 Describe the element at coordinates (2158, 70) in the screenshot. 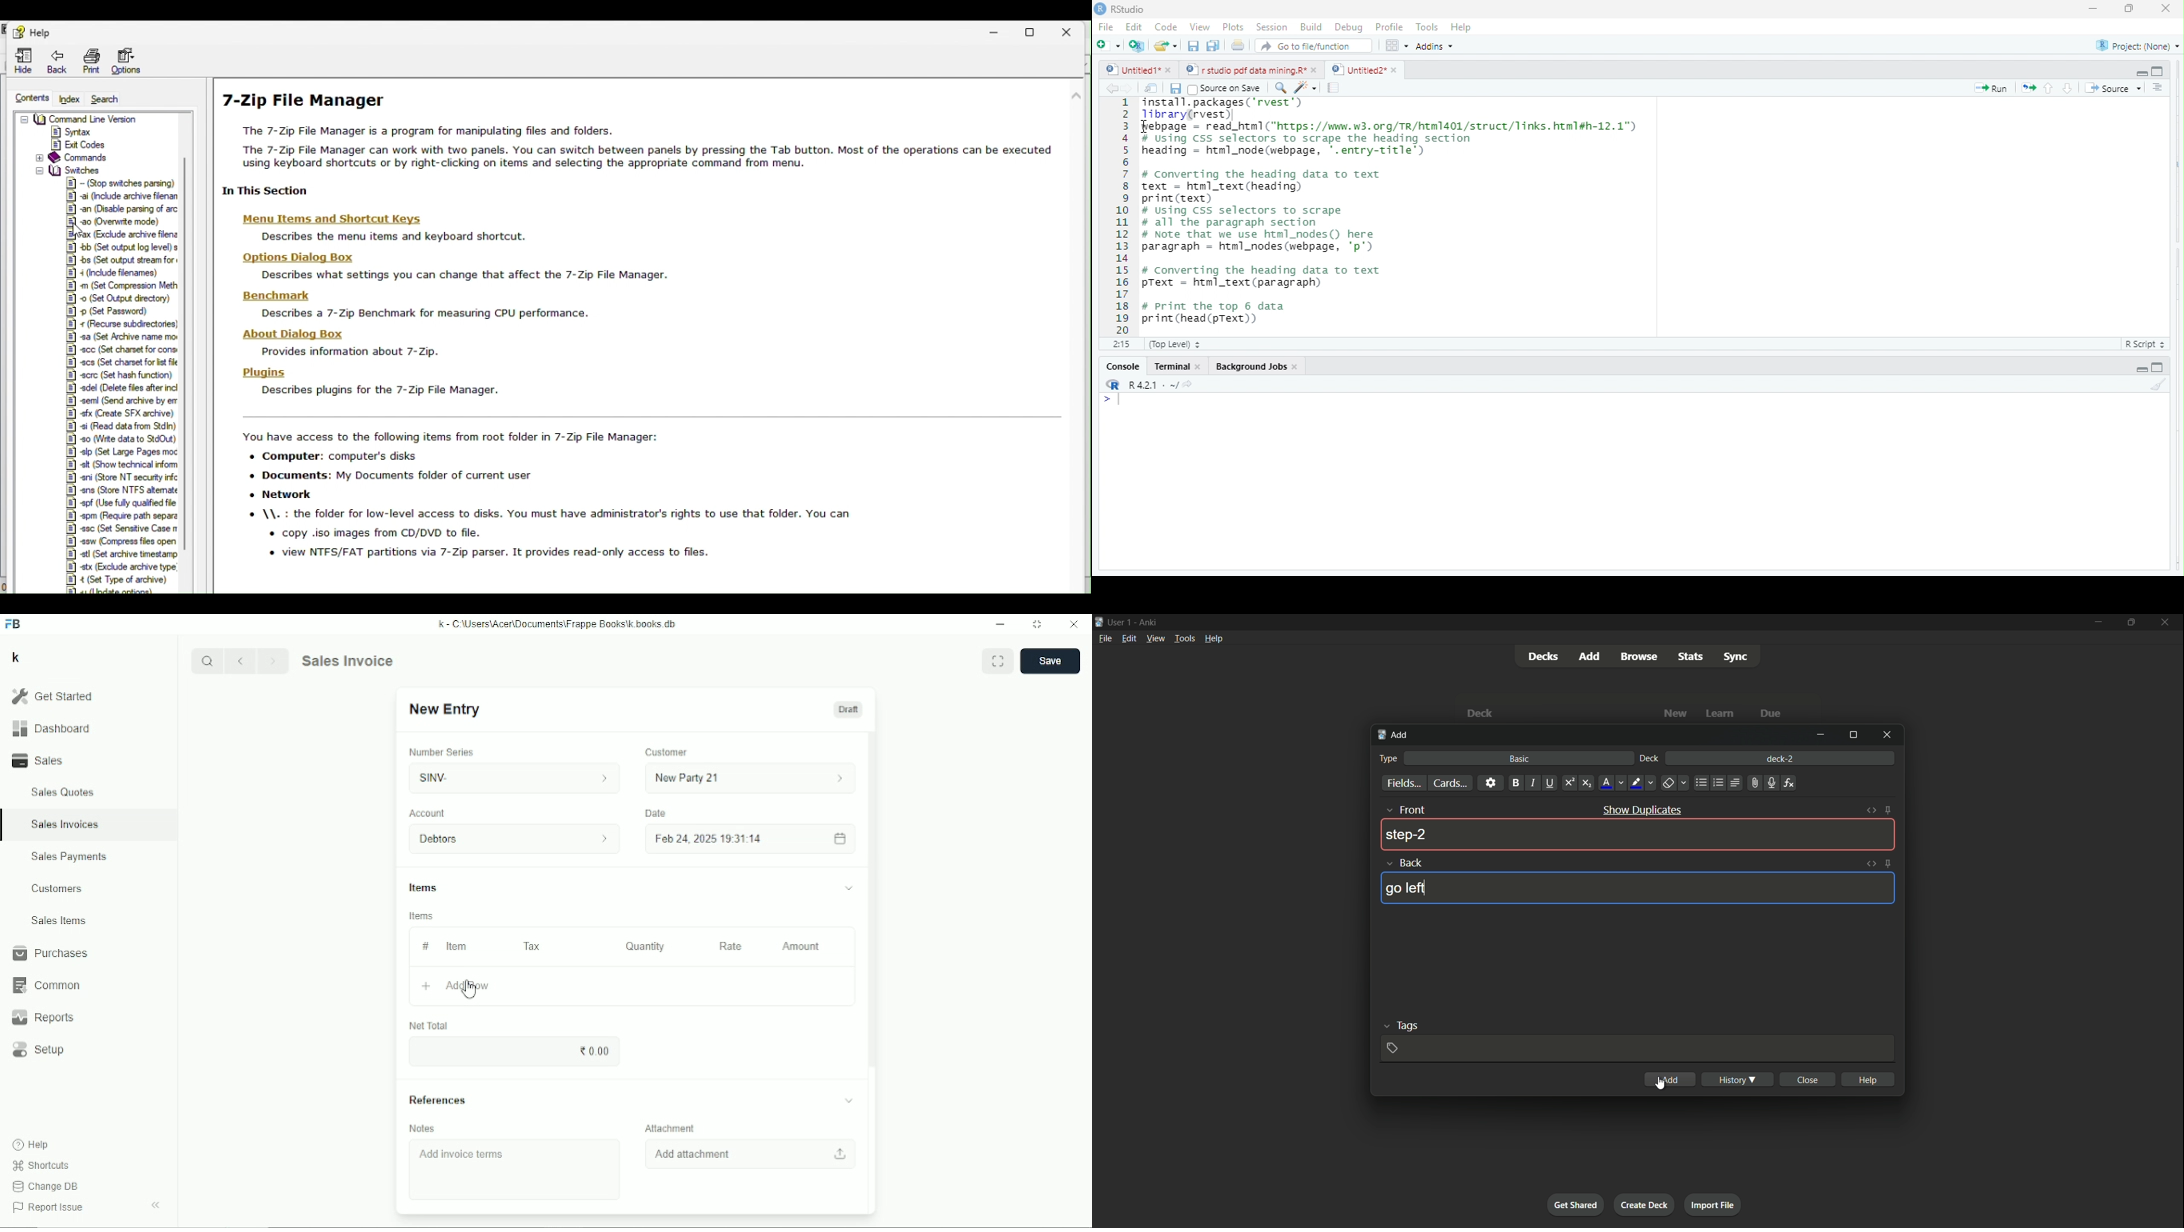

I see `hide console` at that location.